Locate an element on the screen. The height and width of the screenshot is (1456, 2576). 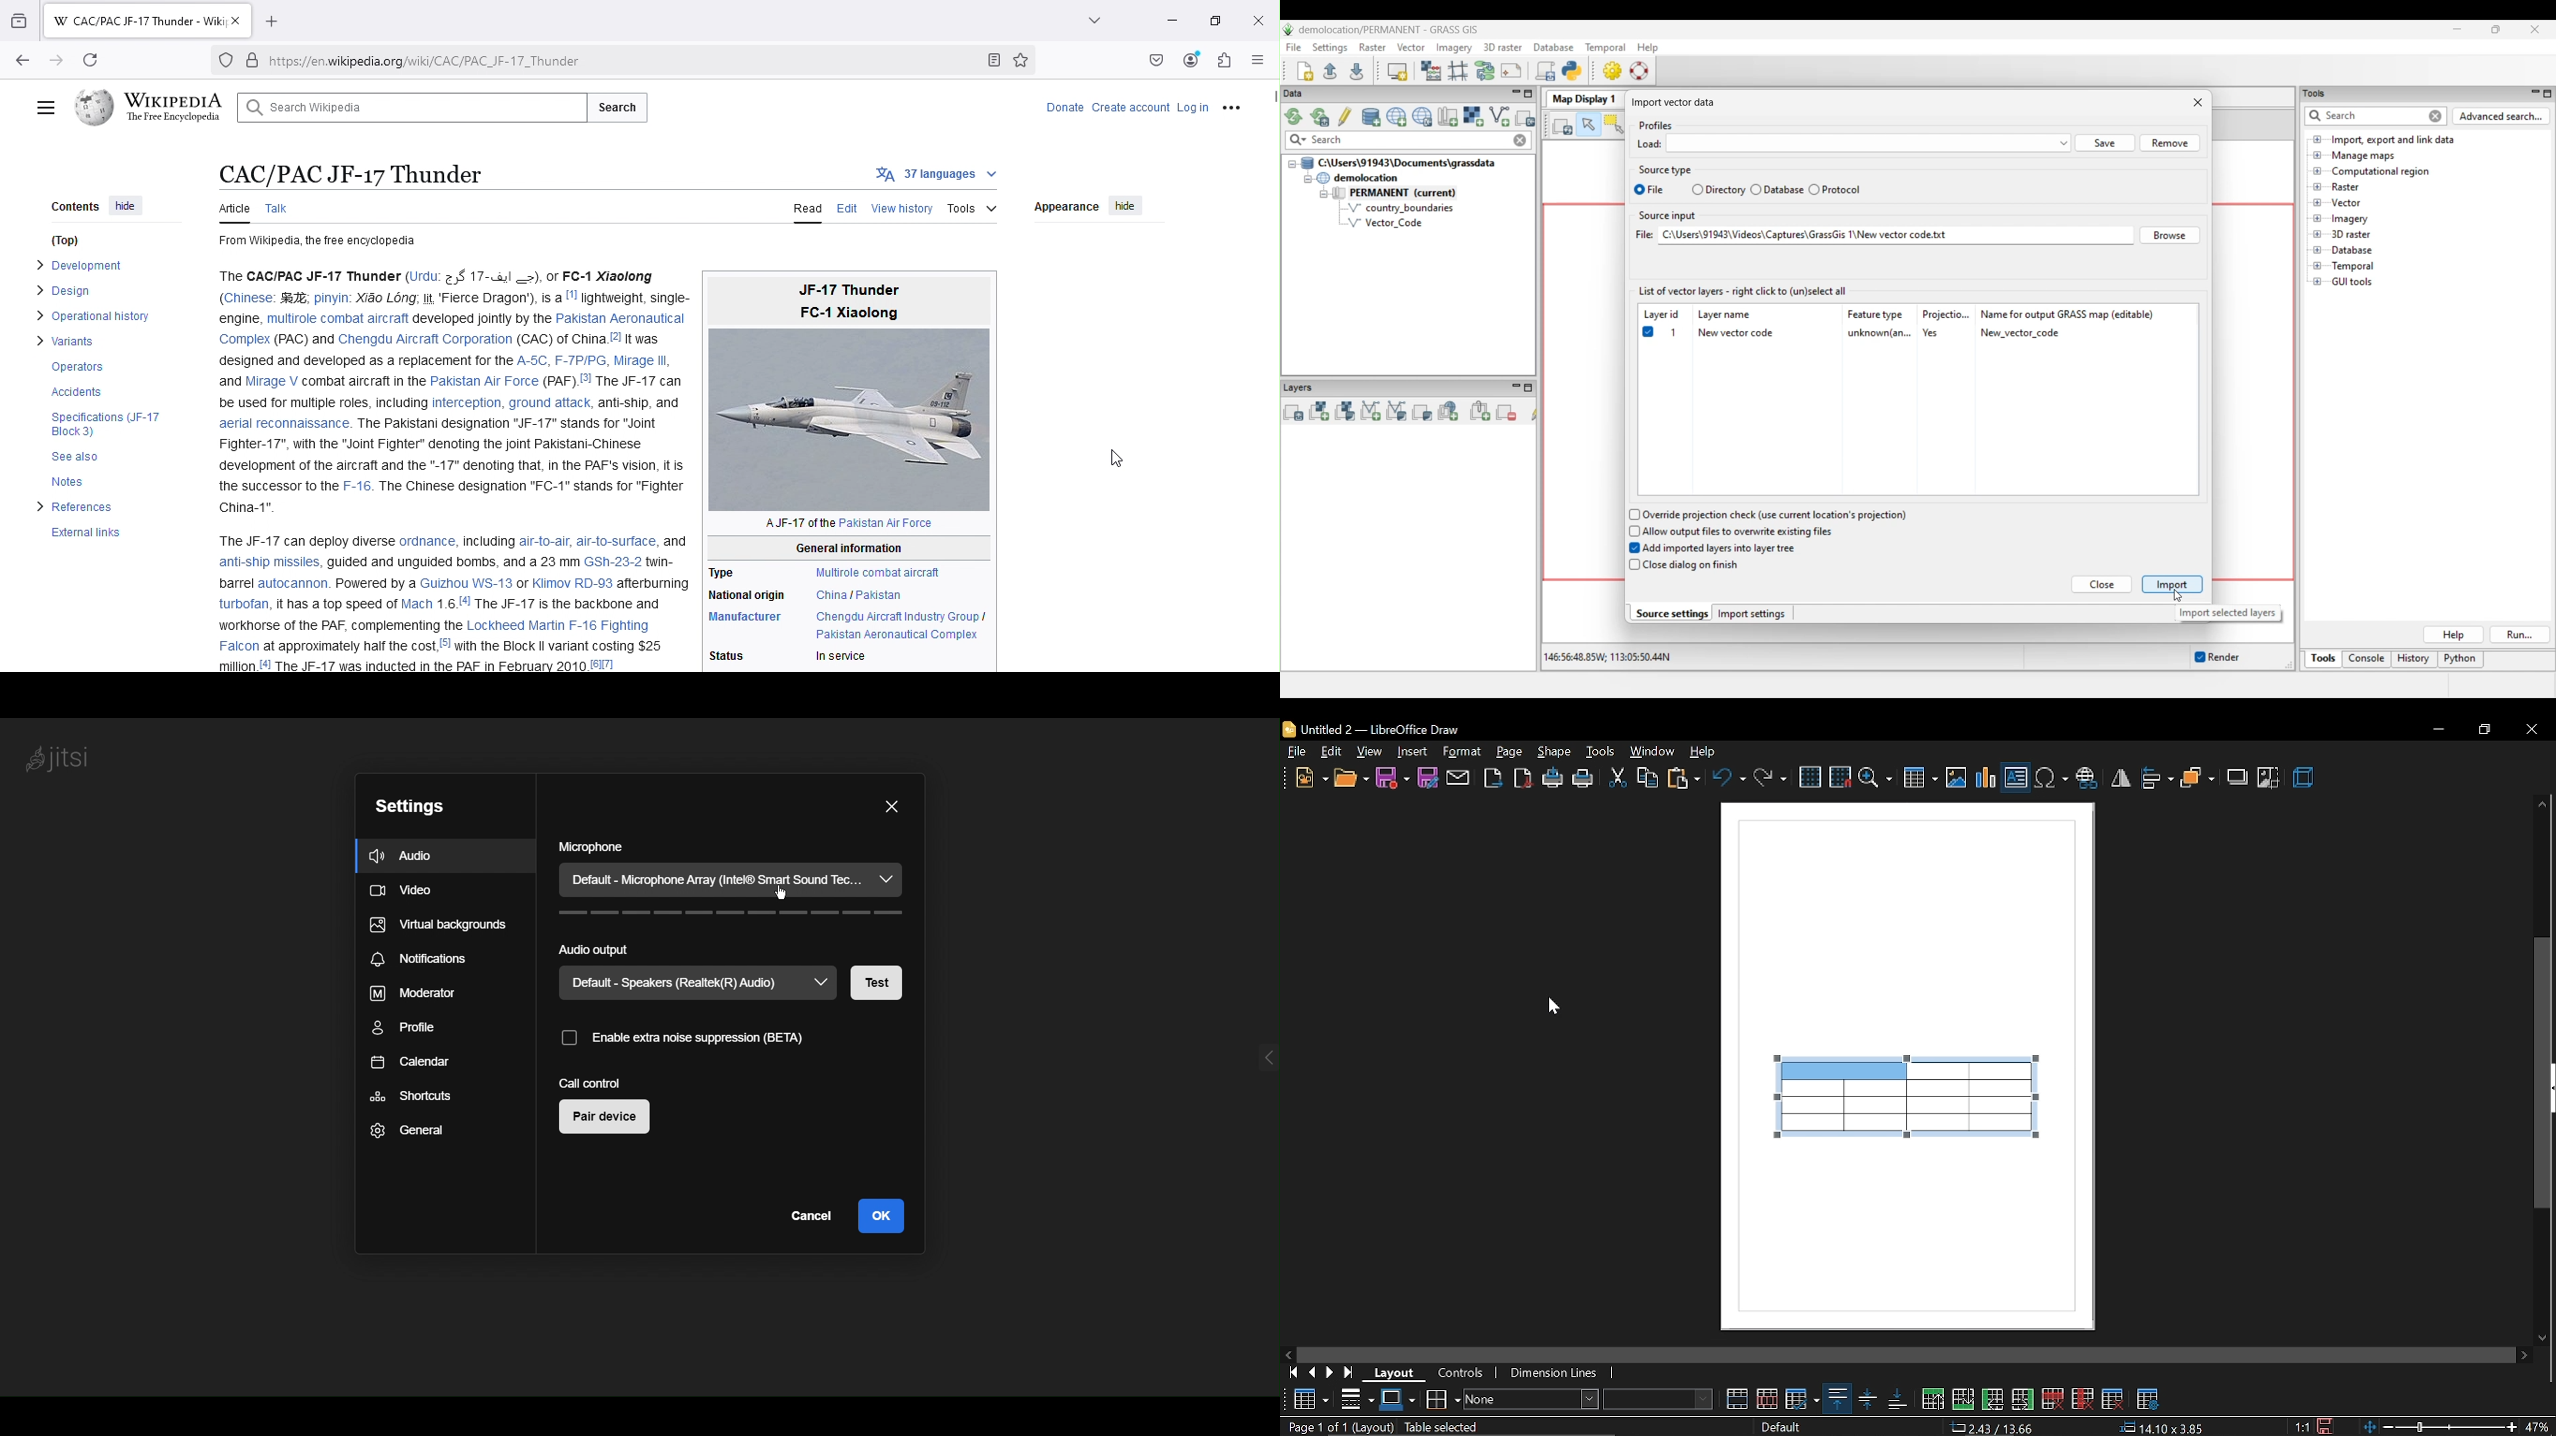
Cancel is located at coordinates (807, 1218).